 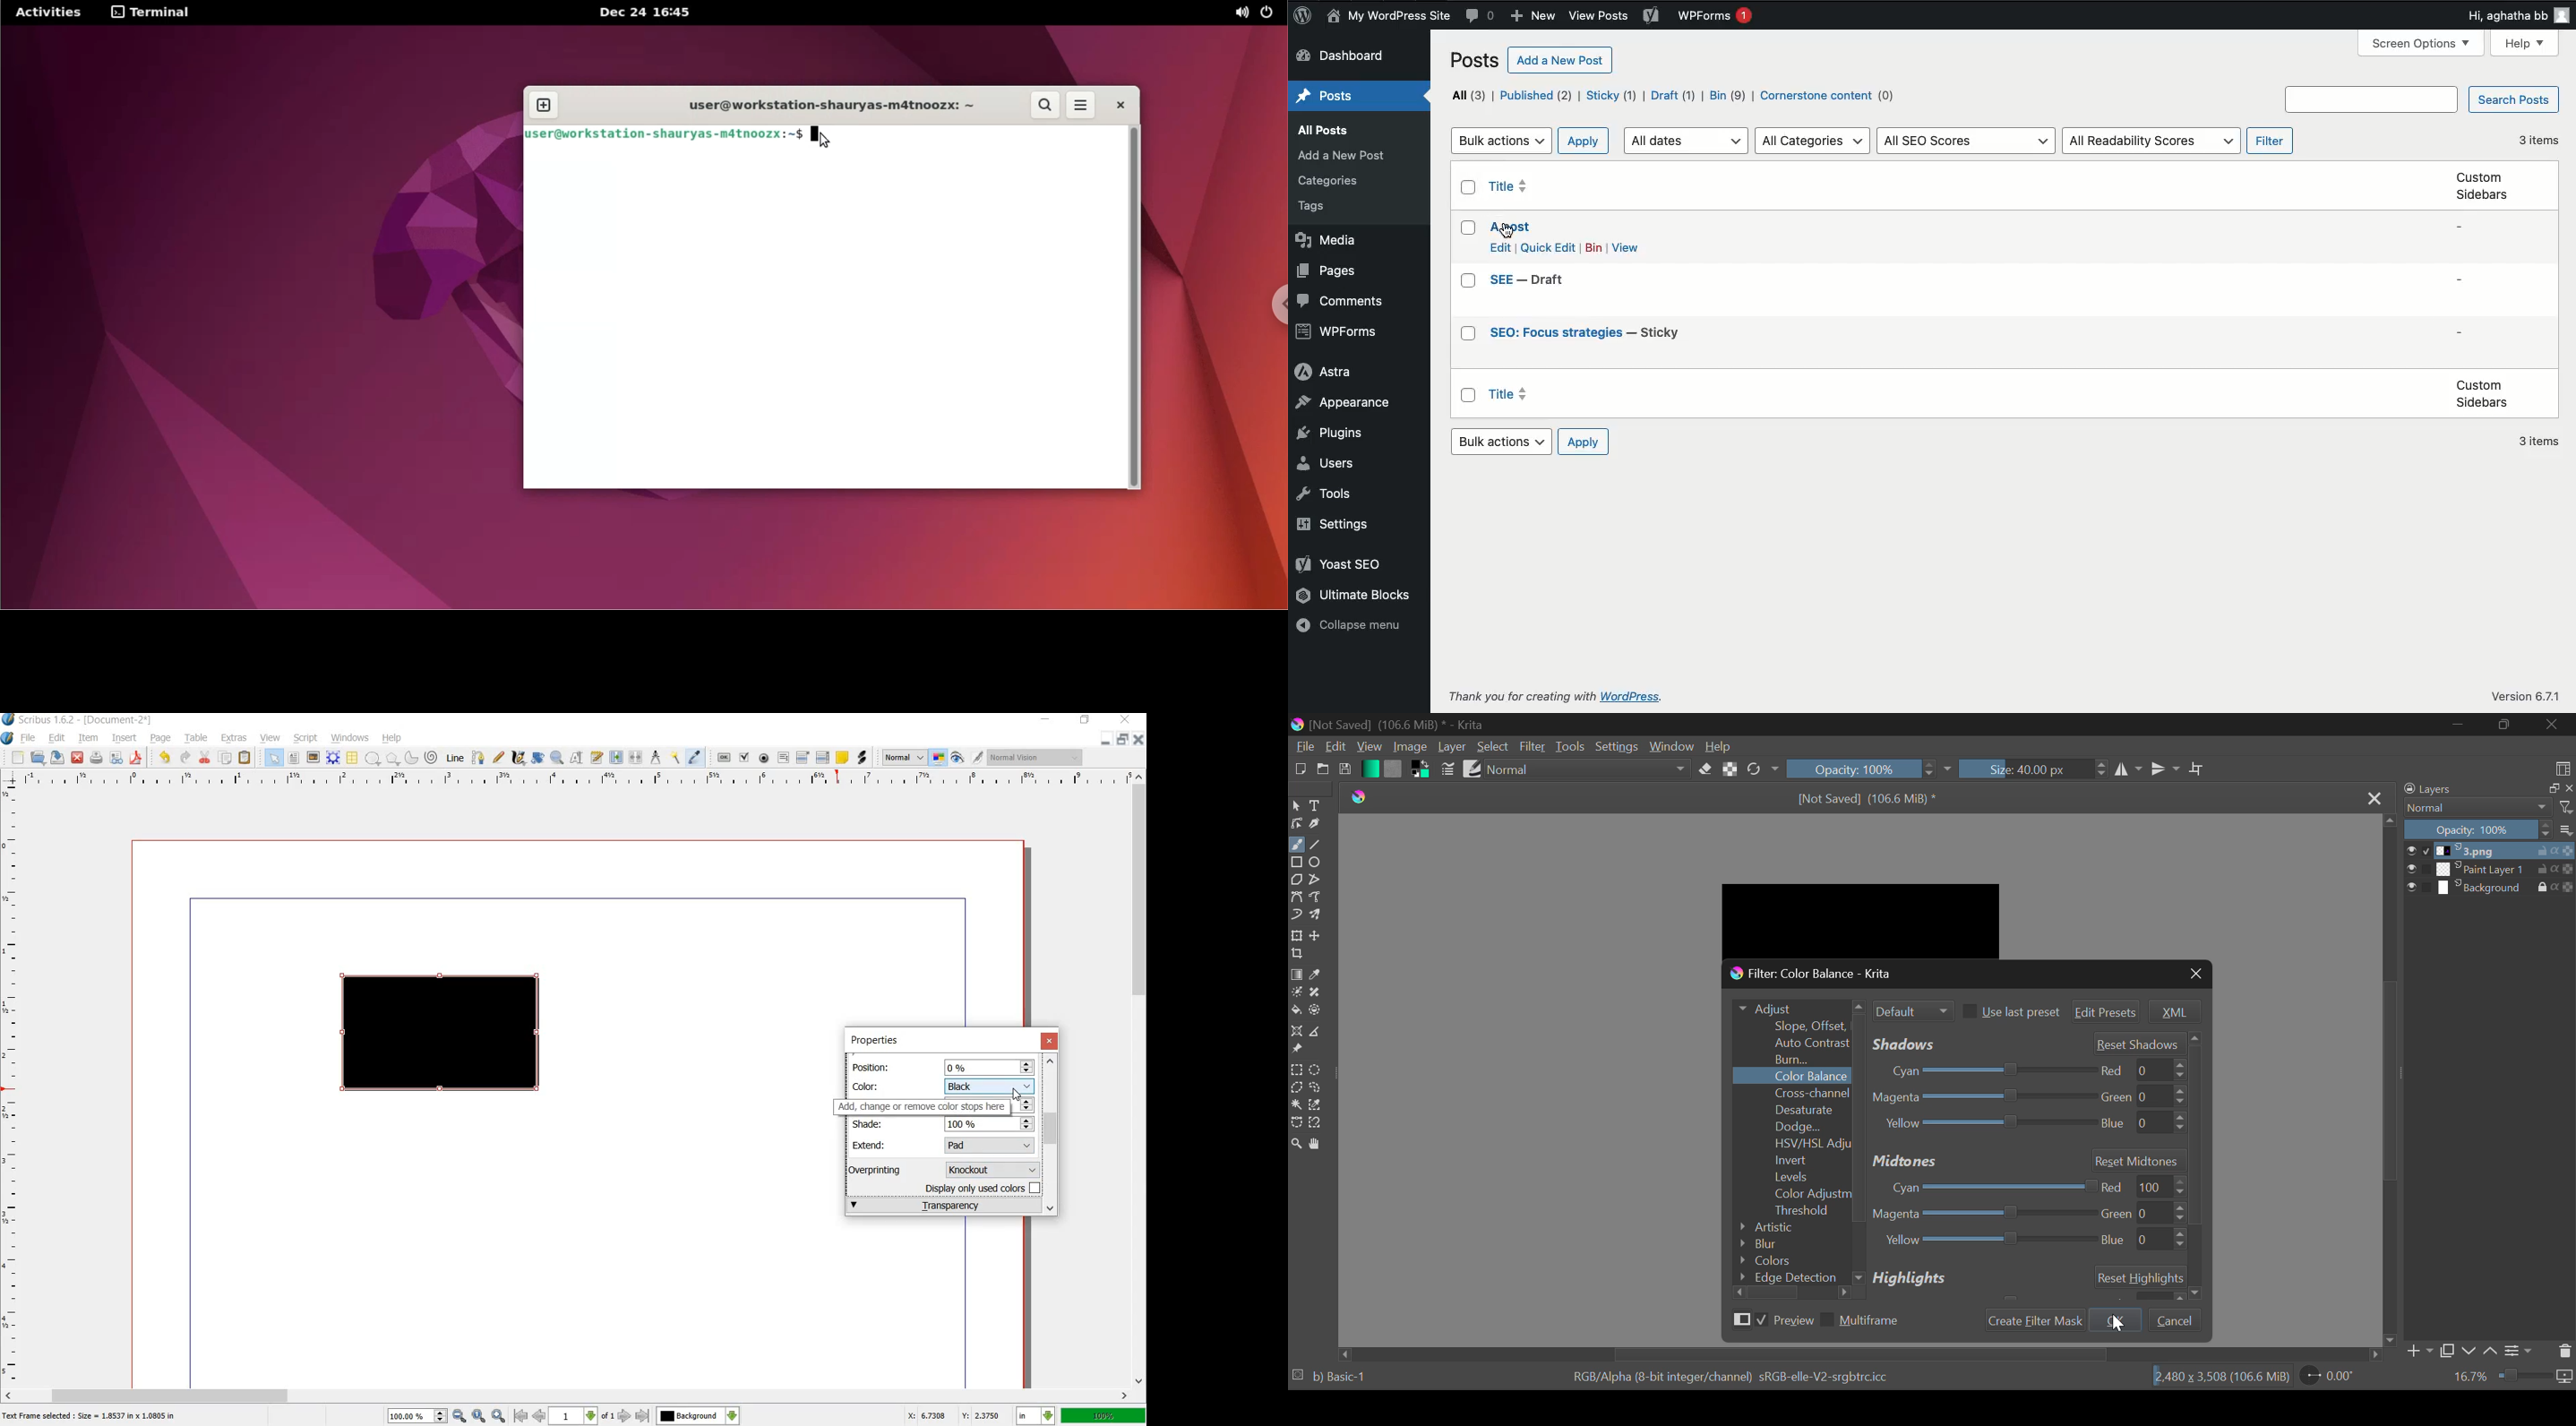 What do you see at coordinates (1982, 1214) in the screenshot?
I see `Magenta-Green Adjustment Slider ` at bounding box center [1982, 1214].